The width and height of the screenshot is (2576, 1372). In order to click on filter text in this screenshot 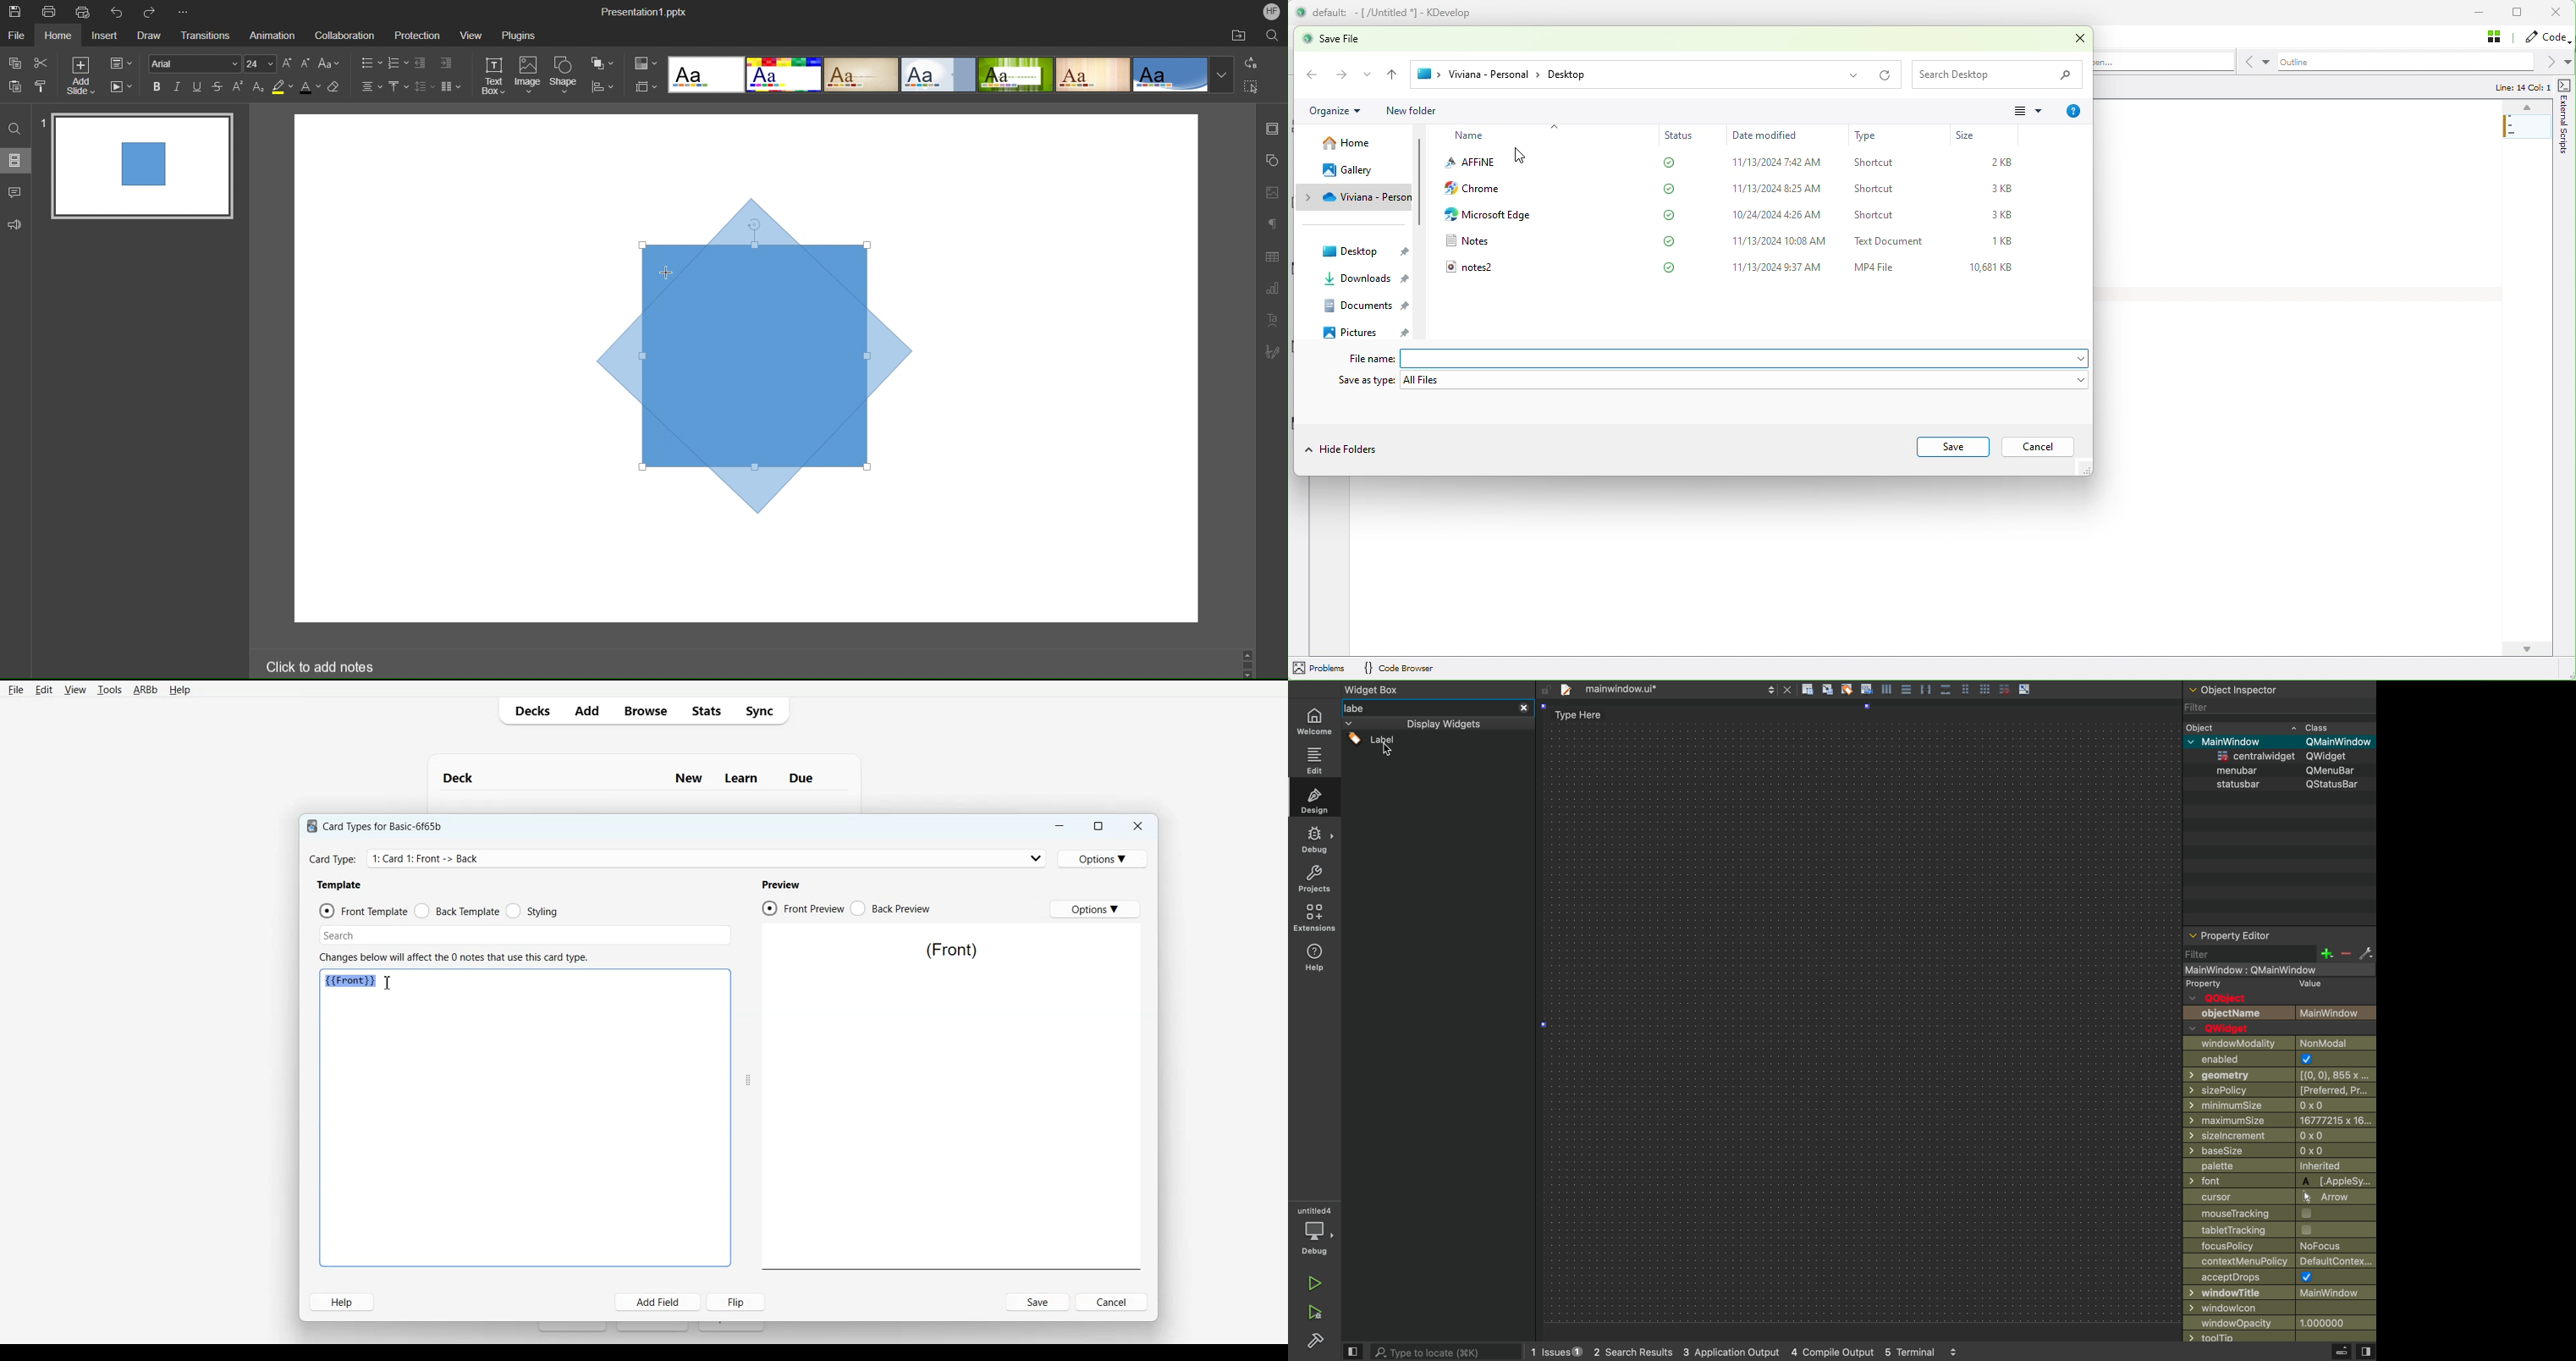, I will do `click(1368, 708)`.